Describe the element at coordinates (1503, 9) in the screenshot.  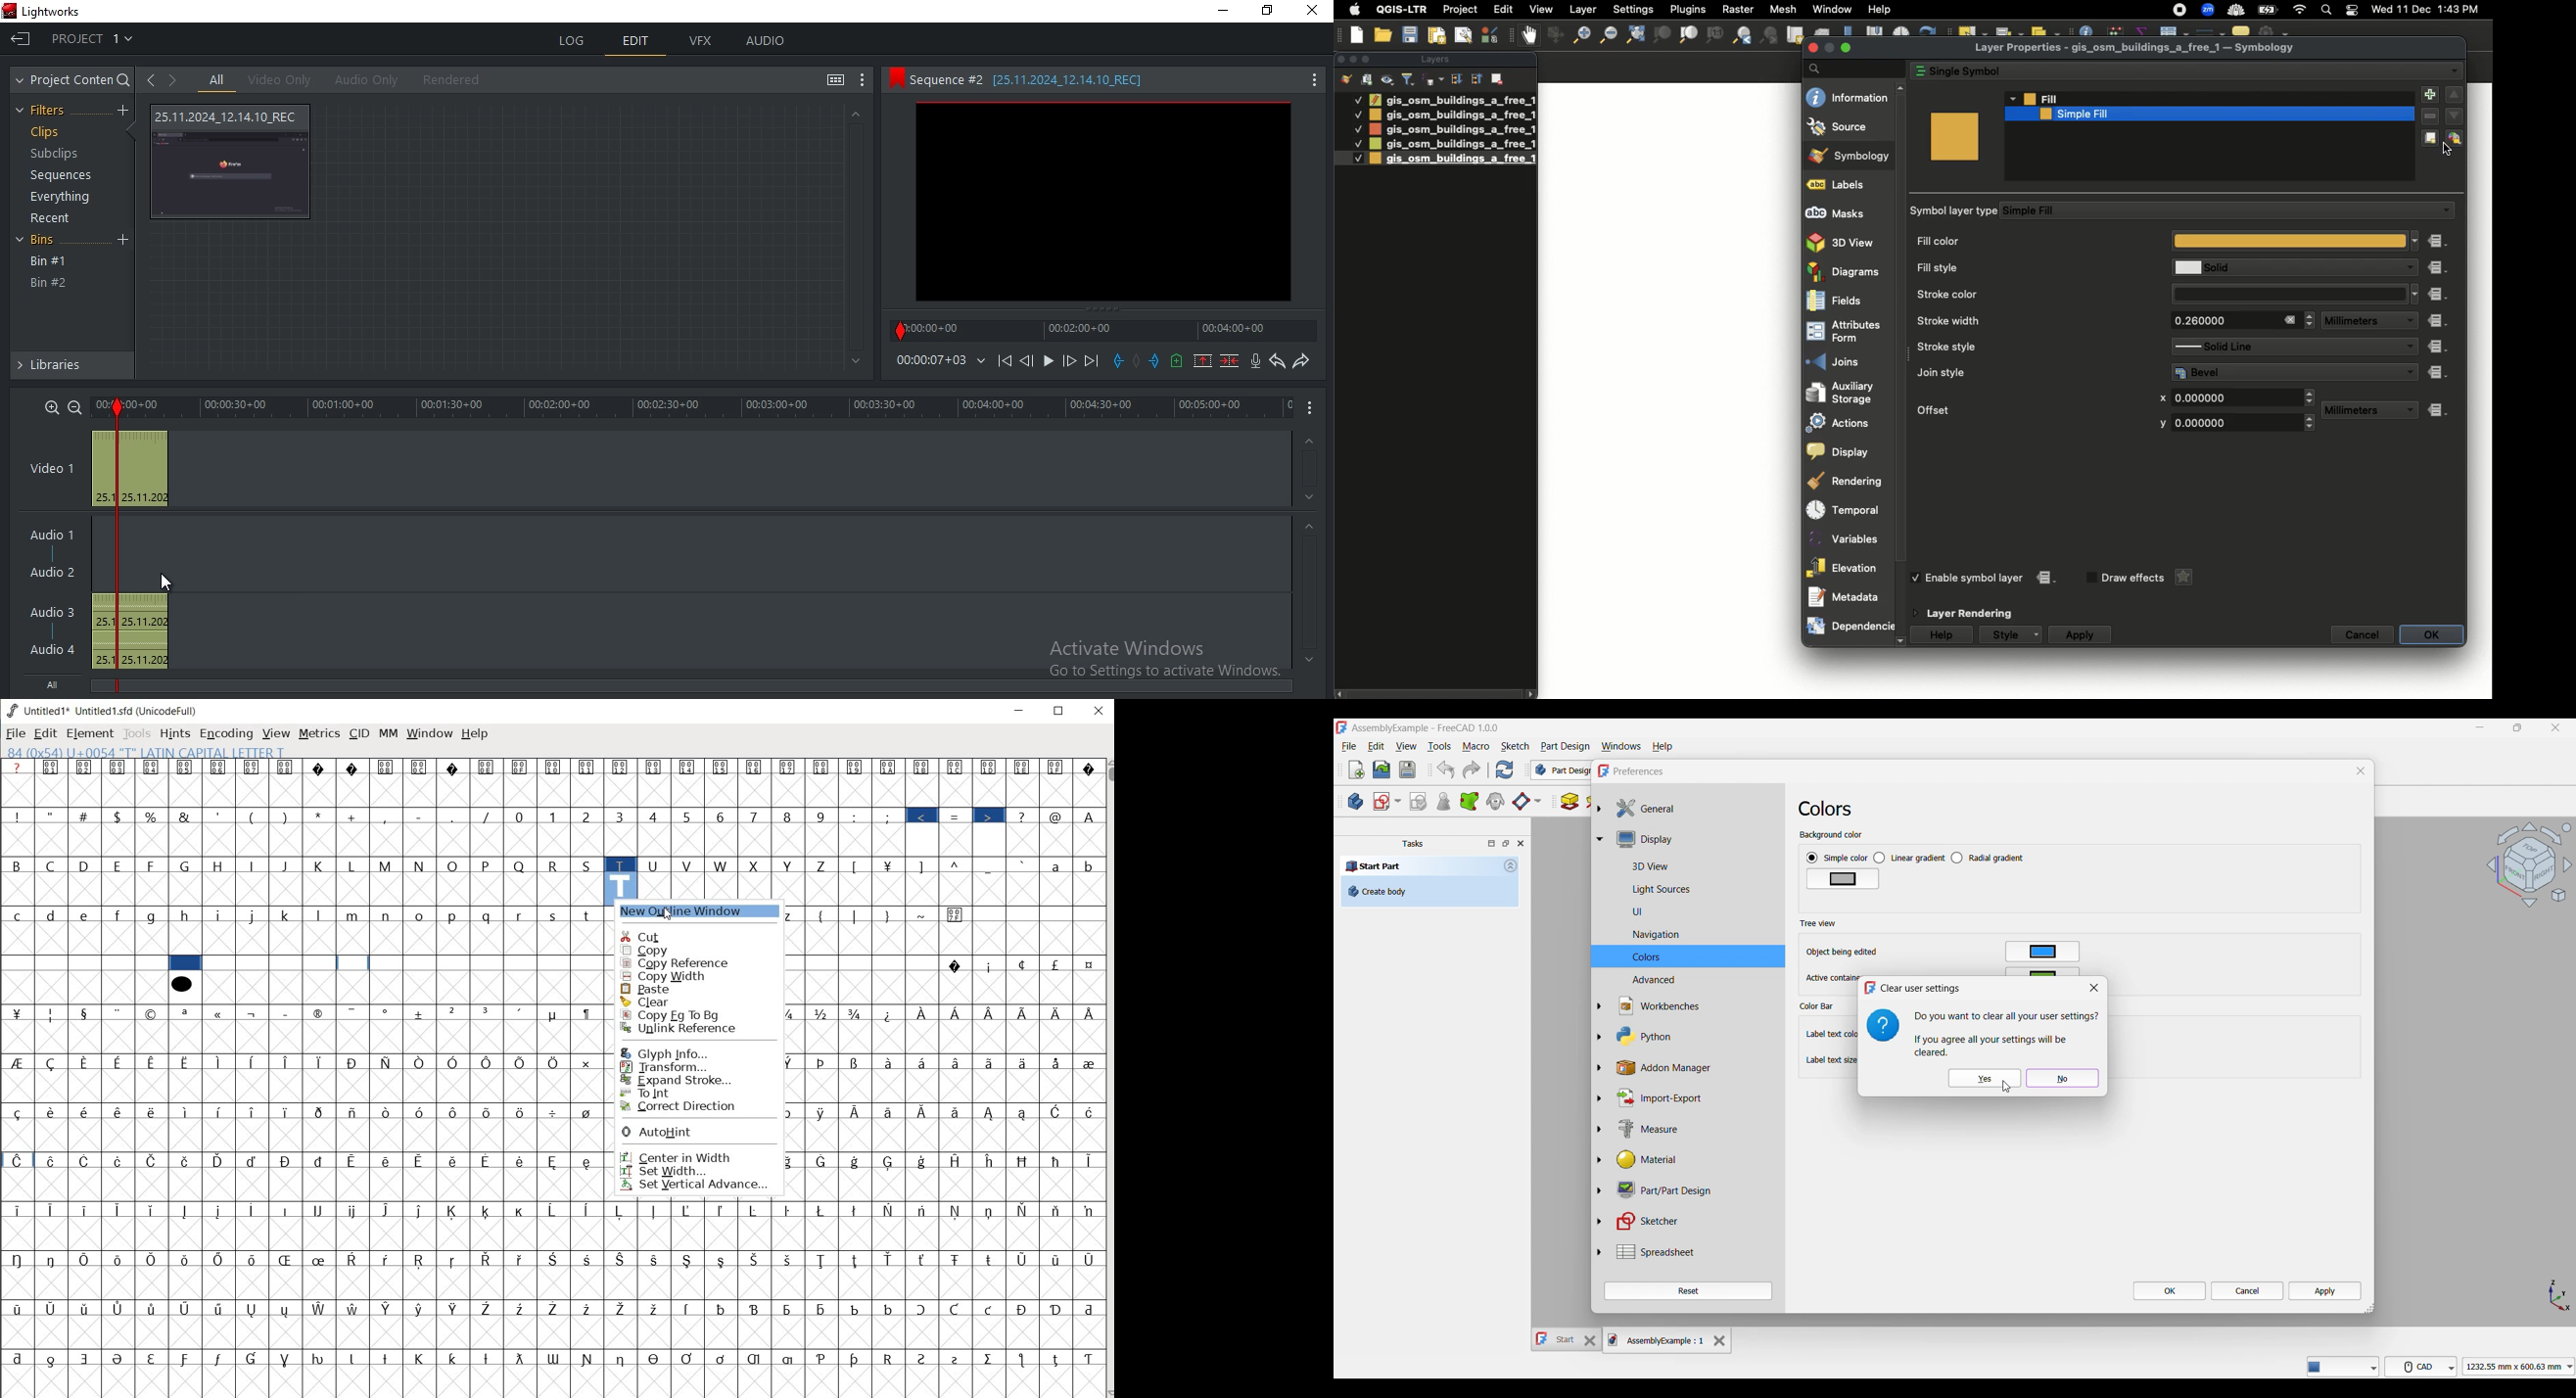
I see `Edit` at that location.